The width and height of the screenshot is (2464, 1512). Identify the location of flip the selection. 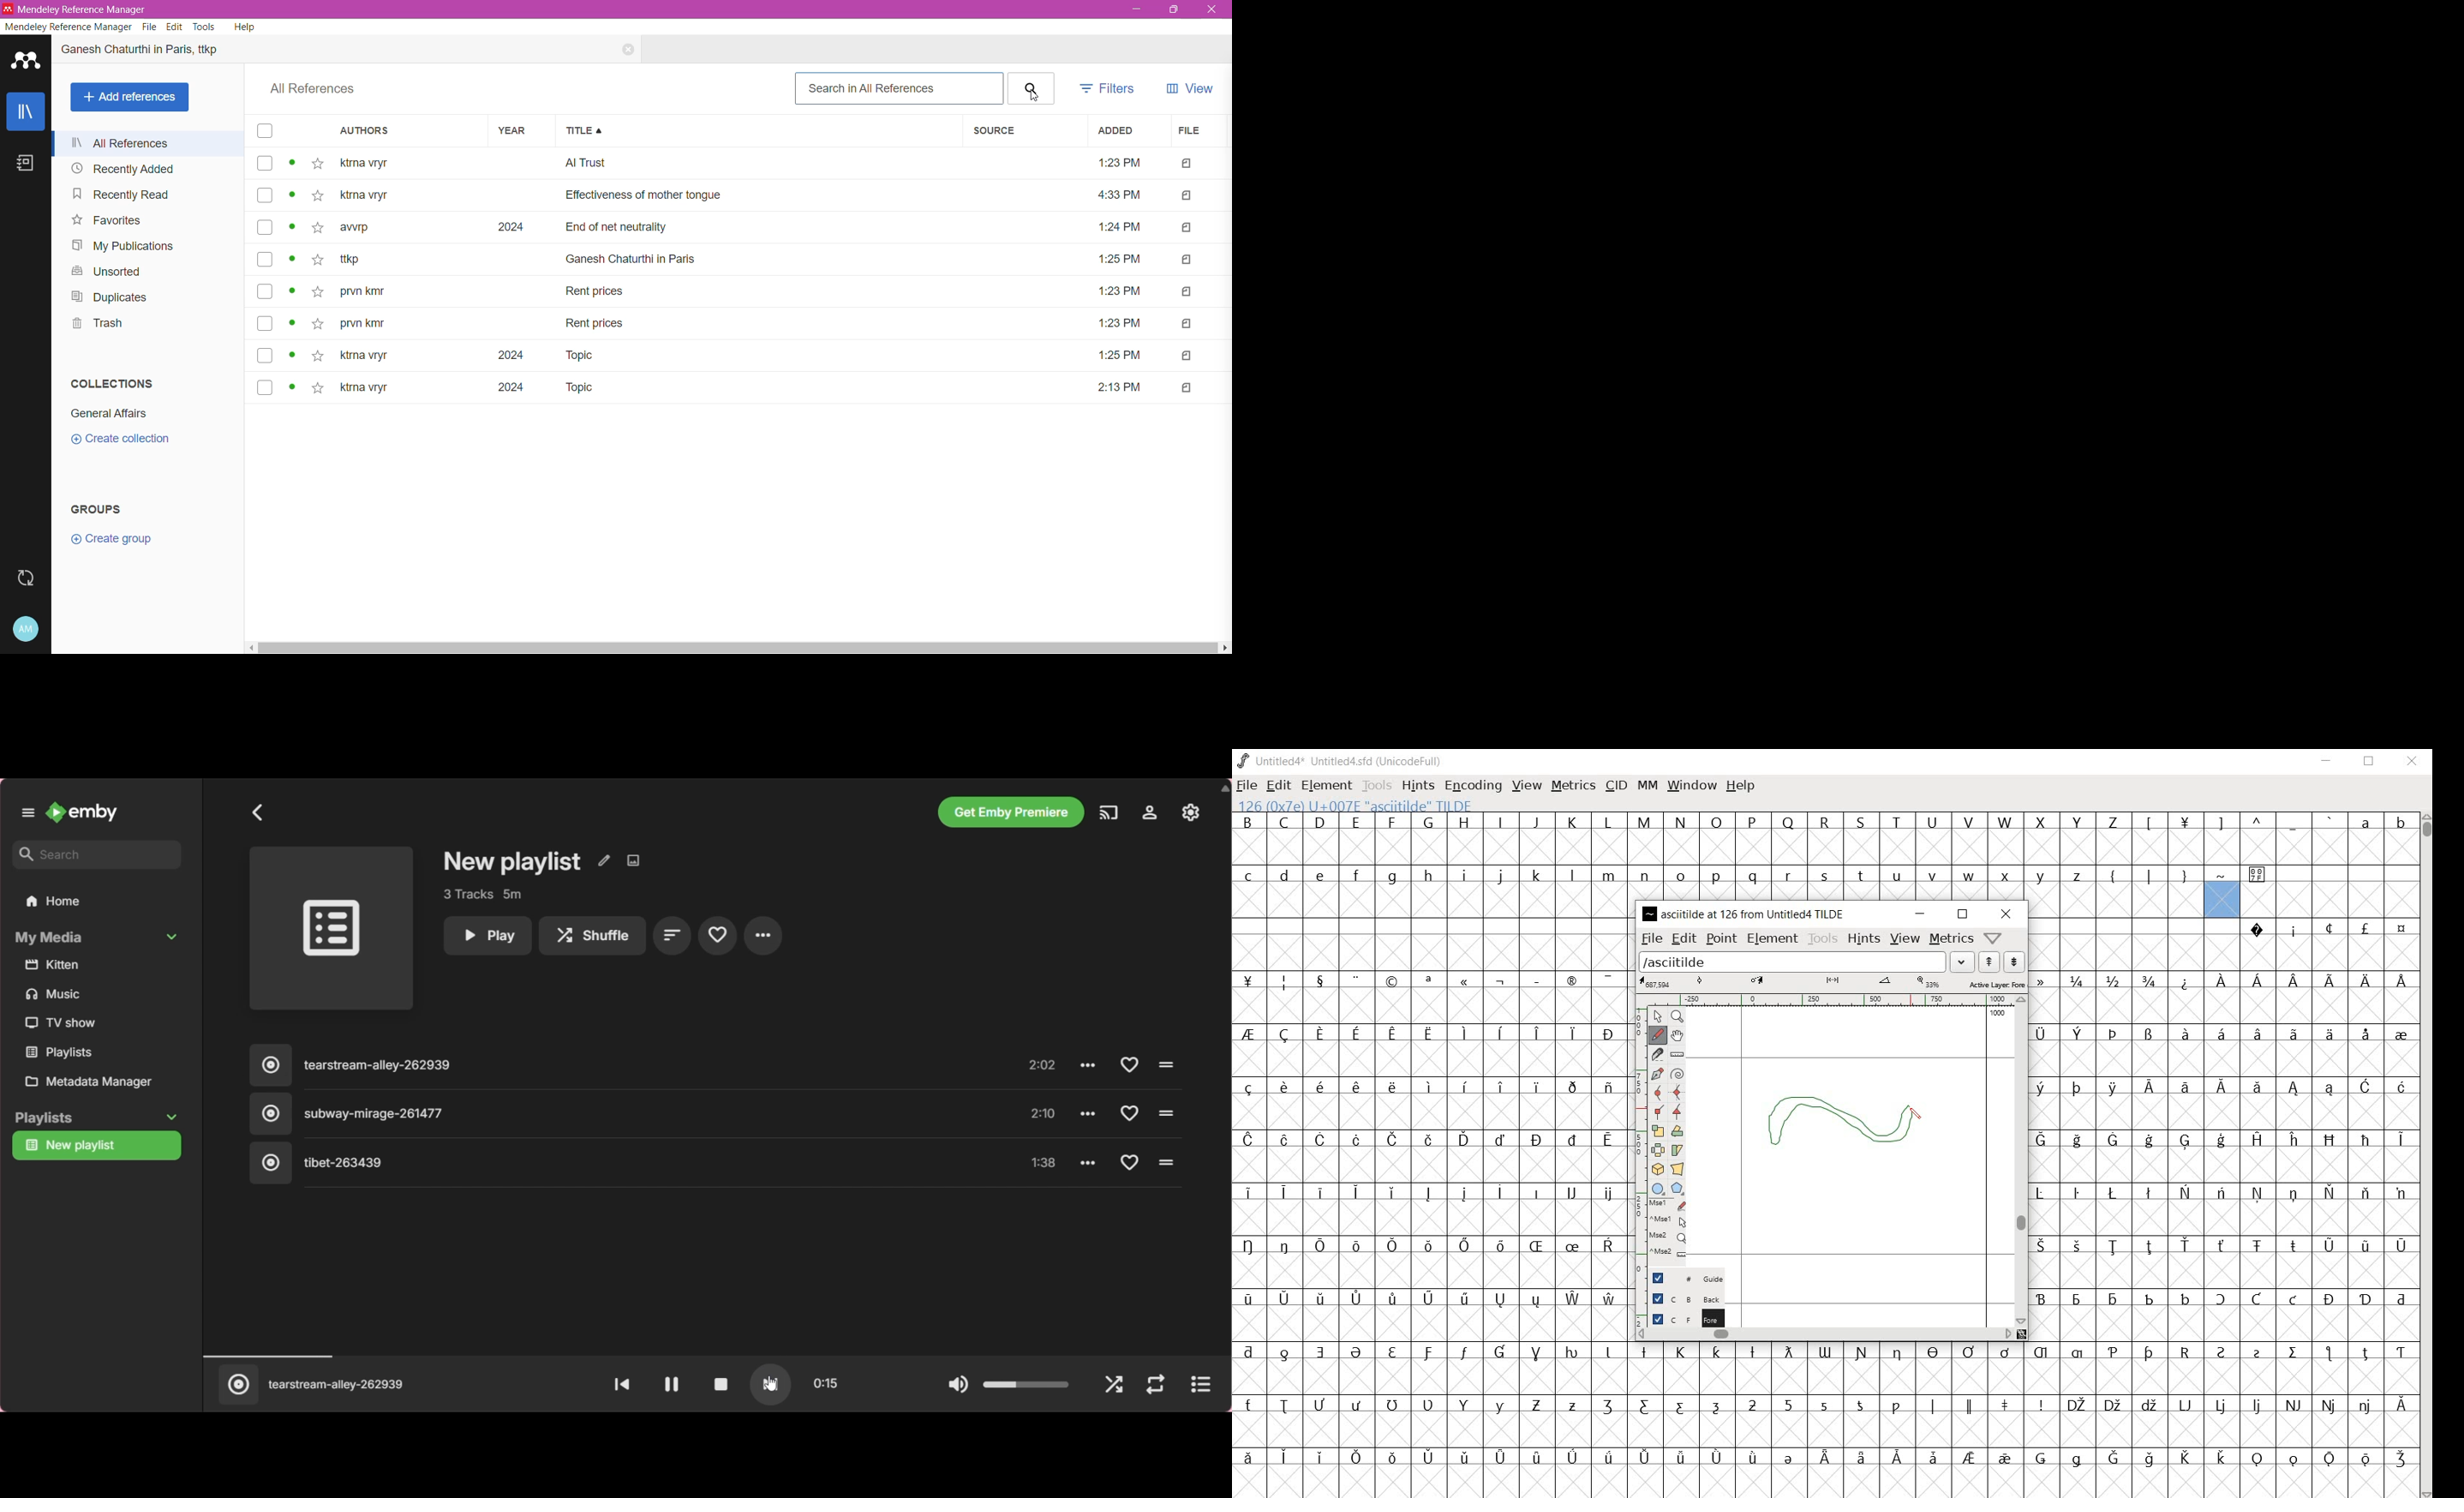
(1659, 1150).